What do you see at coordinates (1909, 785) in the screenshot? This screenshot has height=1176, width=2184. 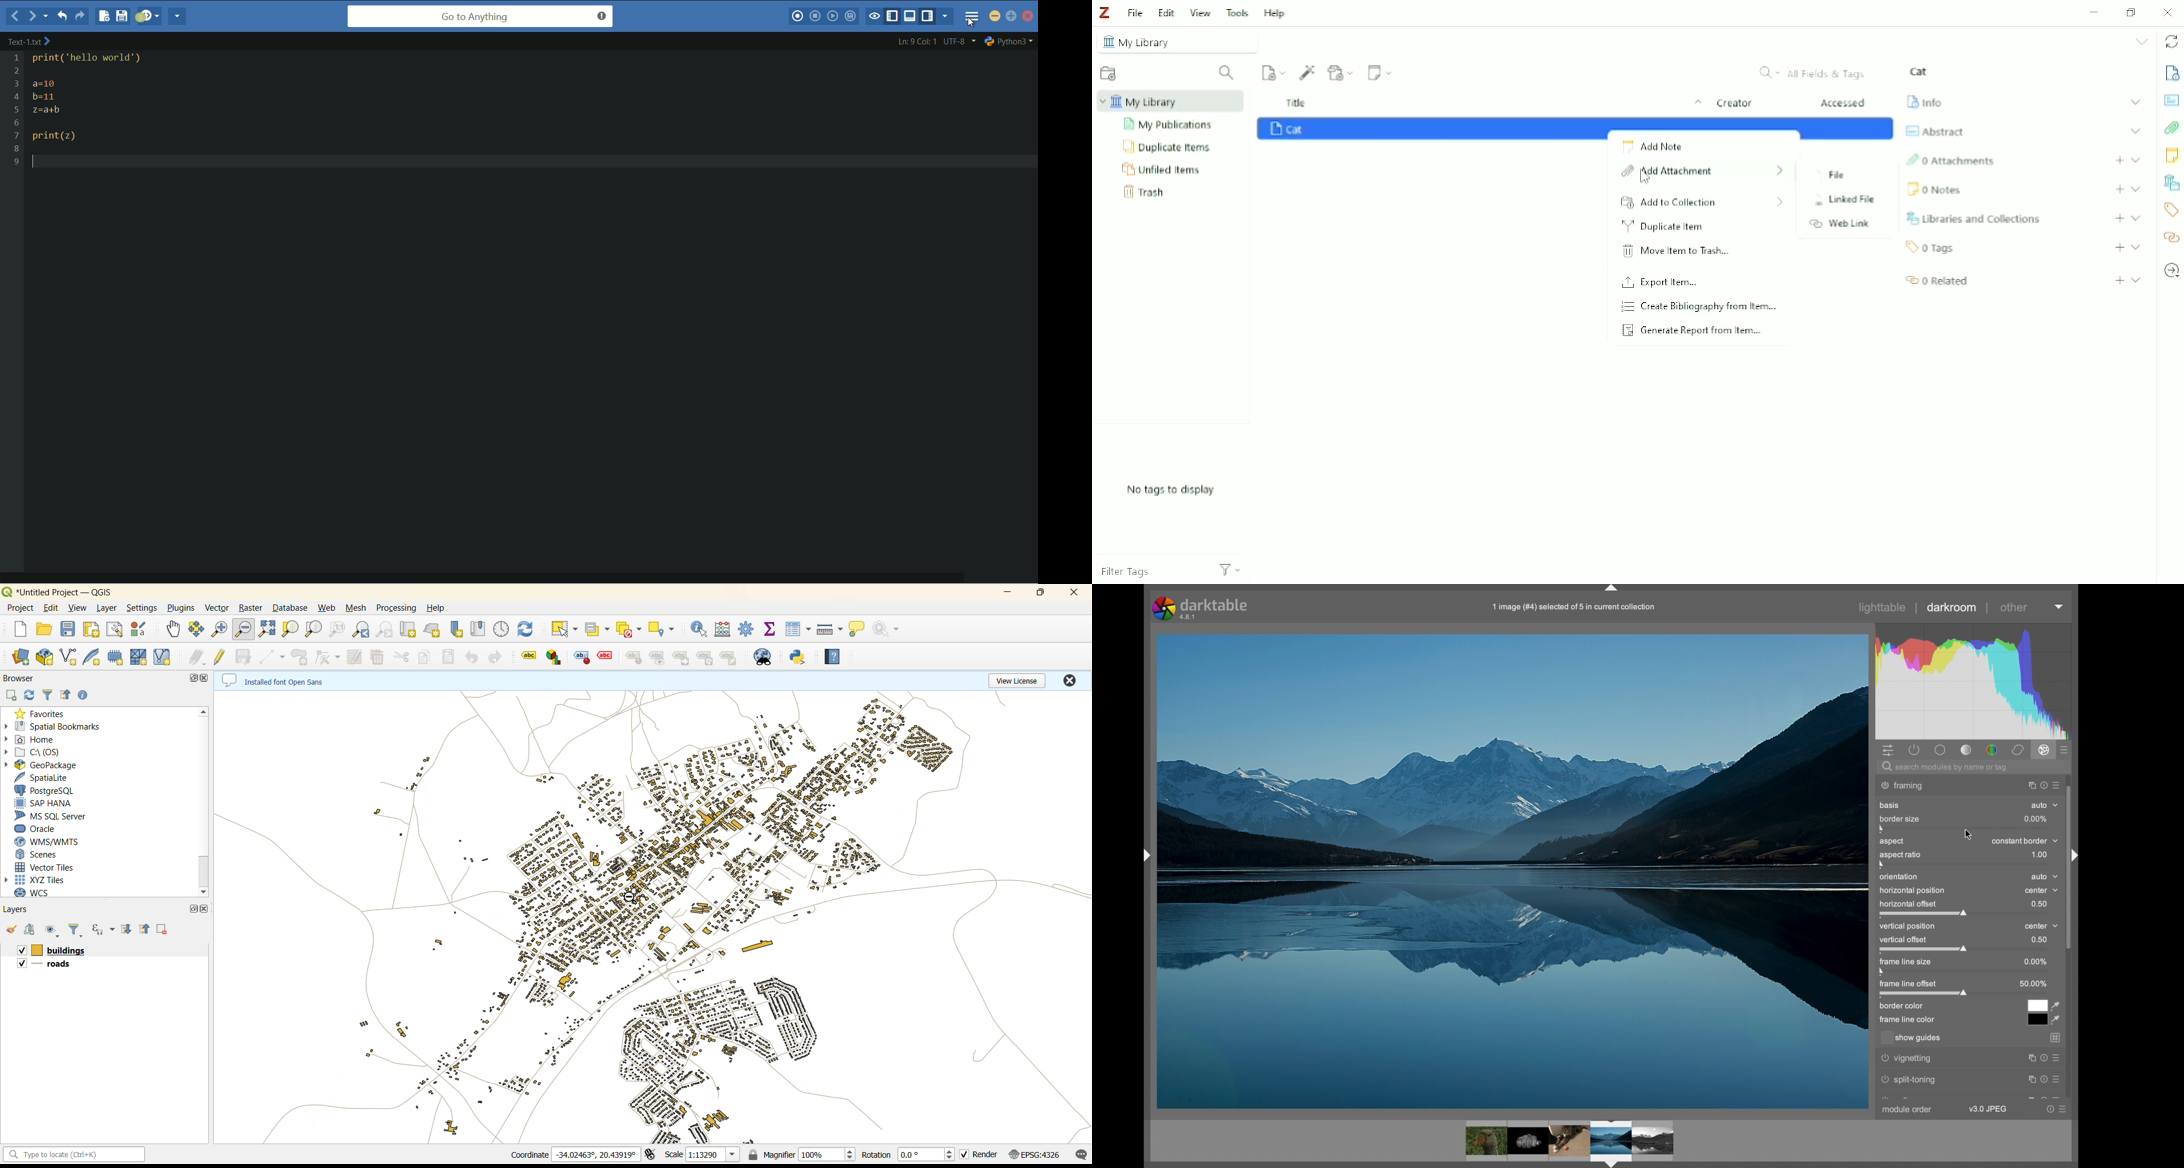 I see `watermark` at bounding box center [1909, 785].